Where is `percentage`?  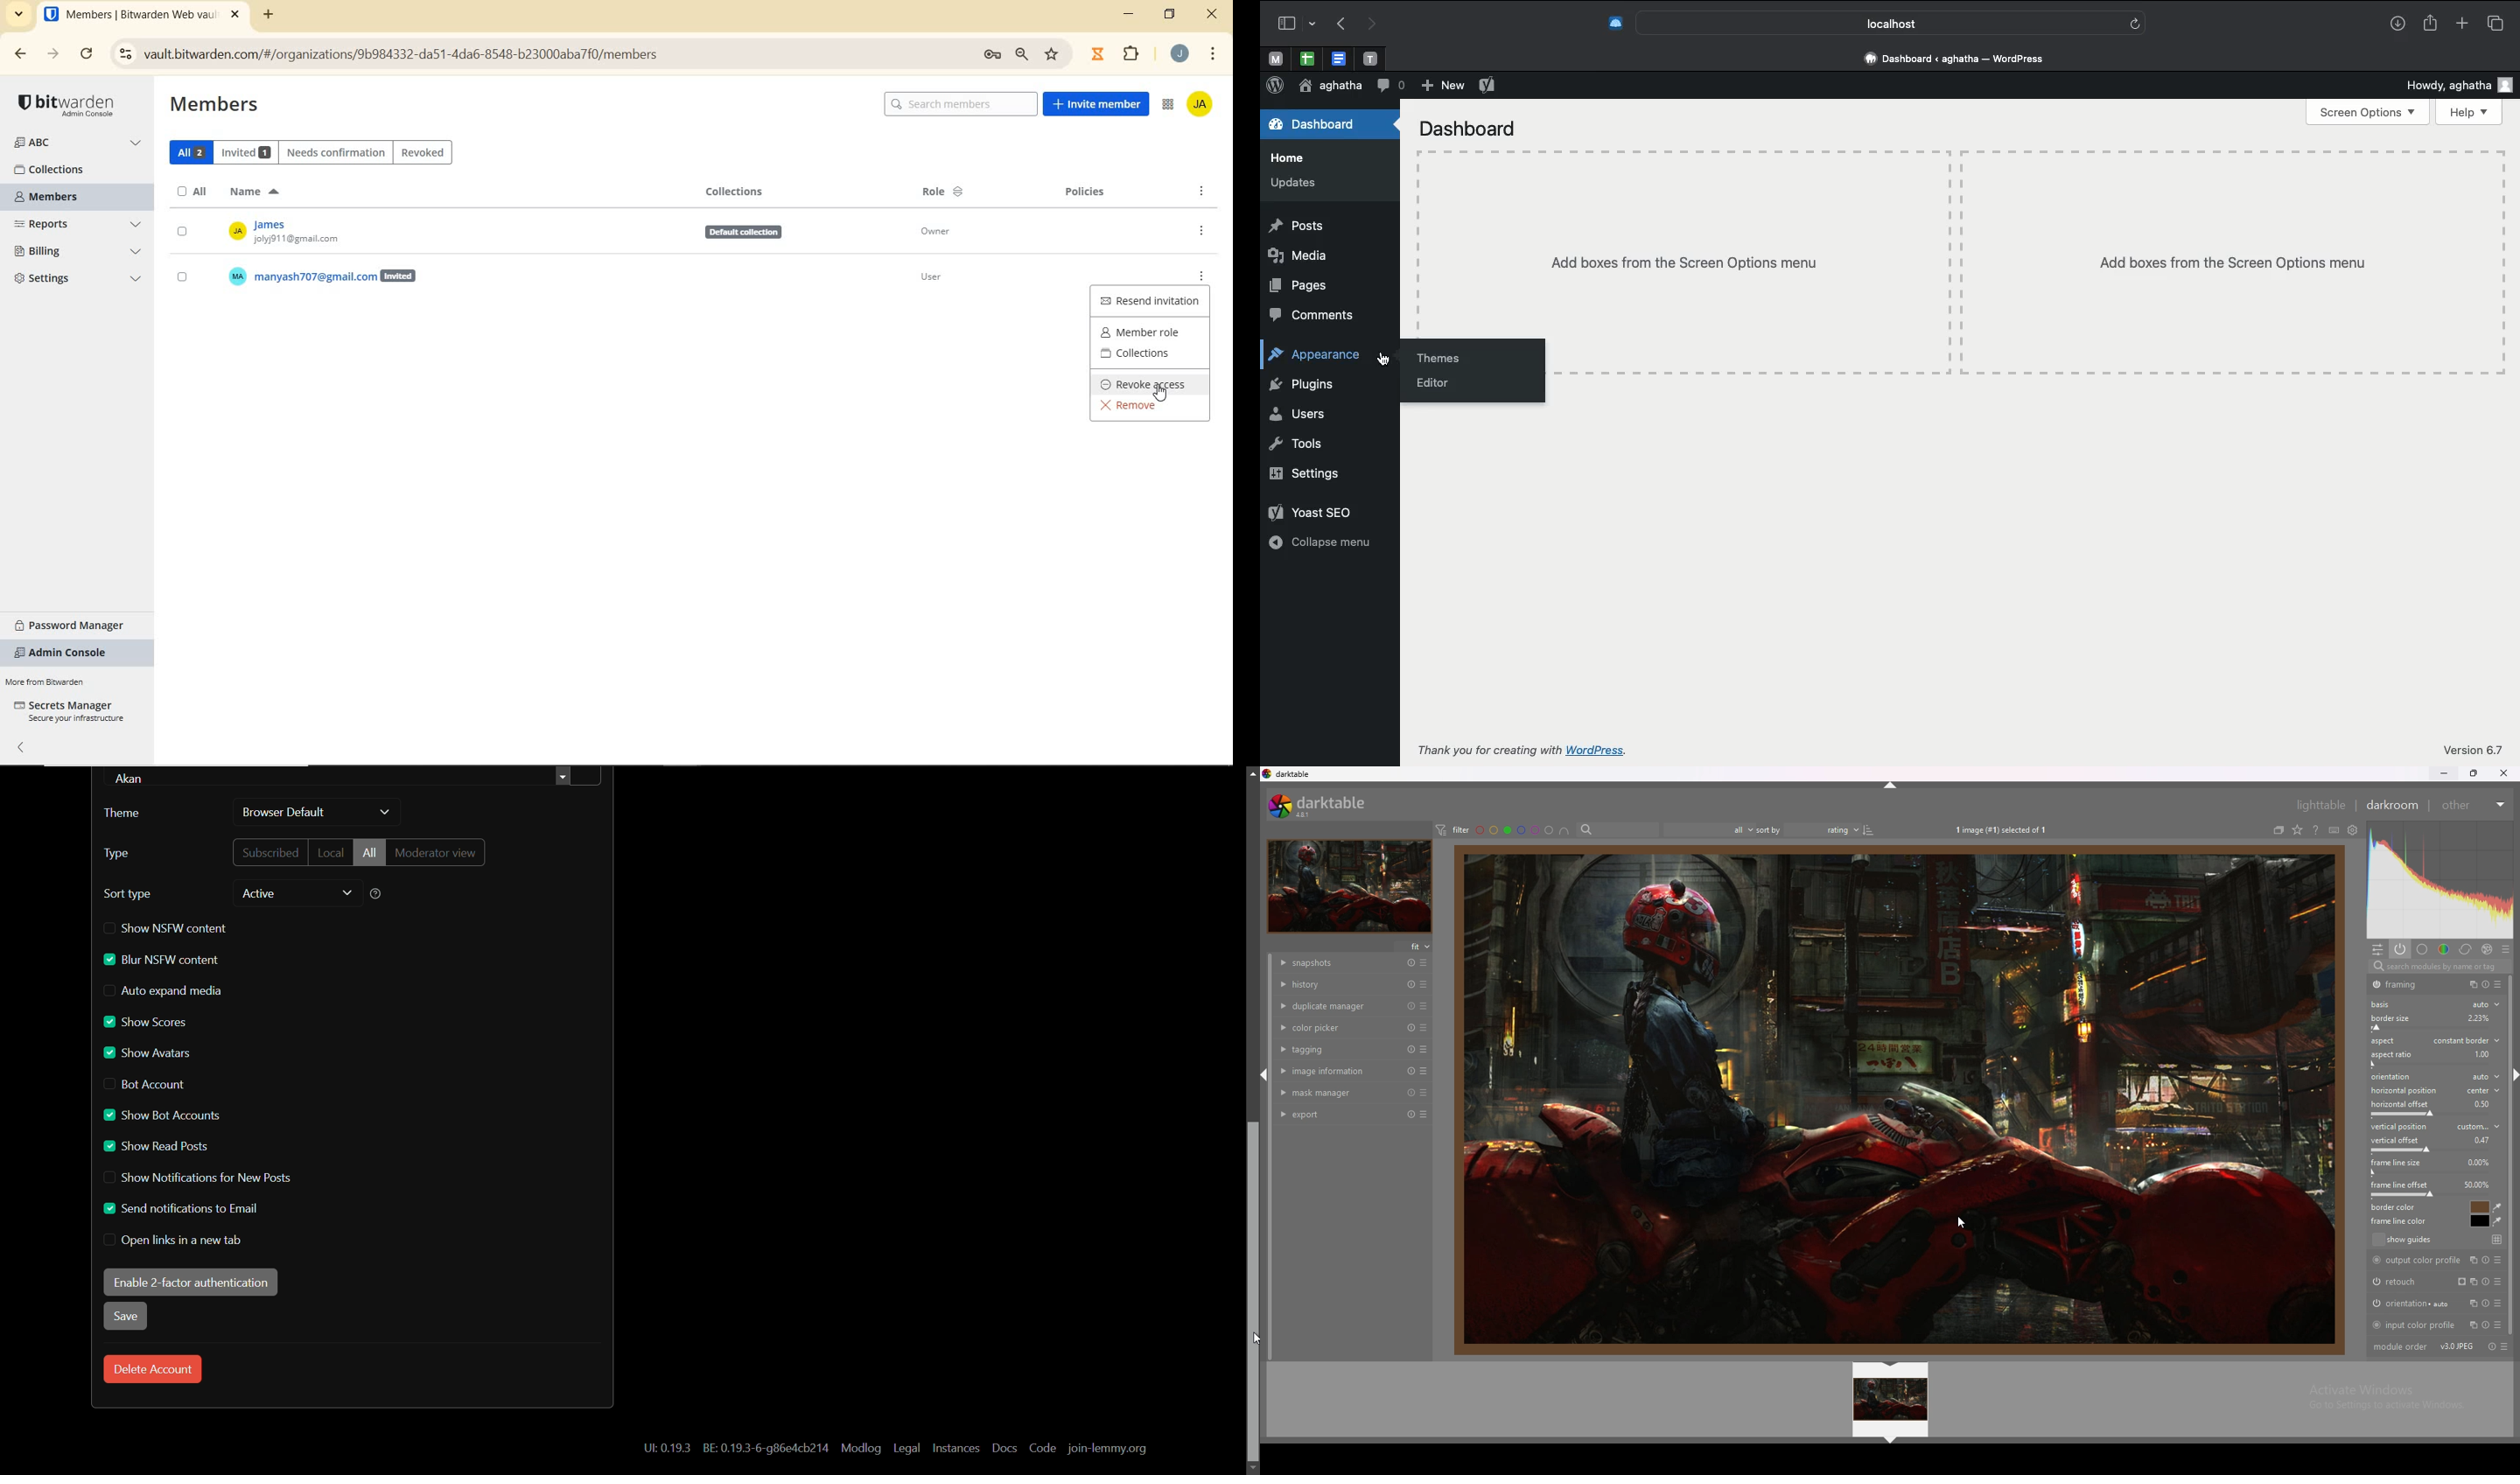
percentage is located at coordinates (2476, 1185).